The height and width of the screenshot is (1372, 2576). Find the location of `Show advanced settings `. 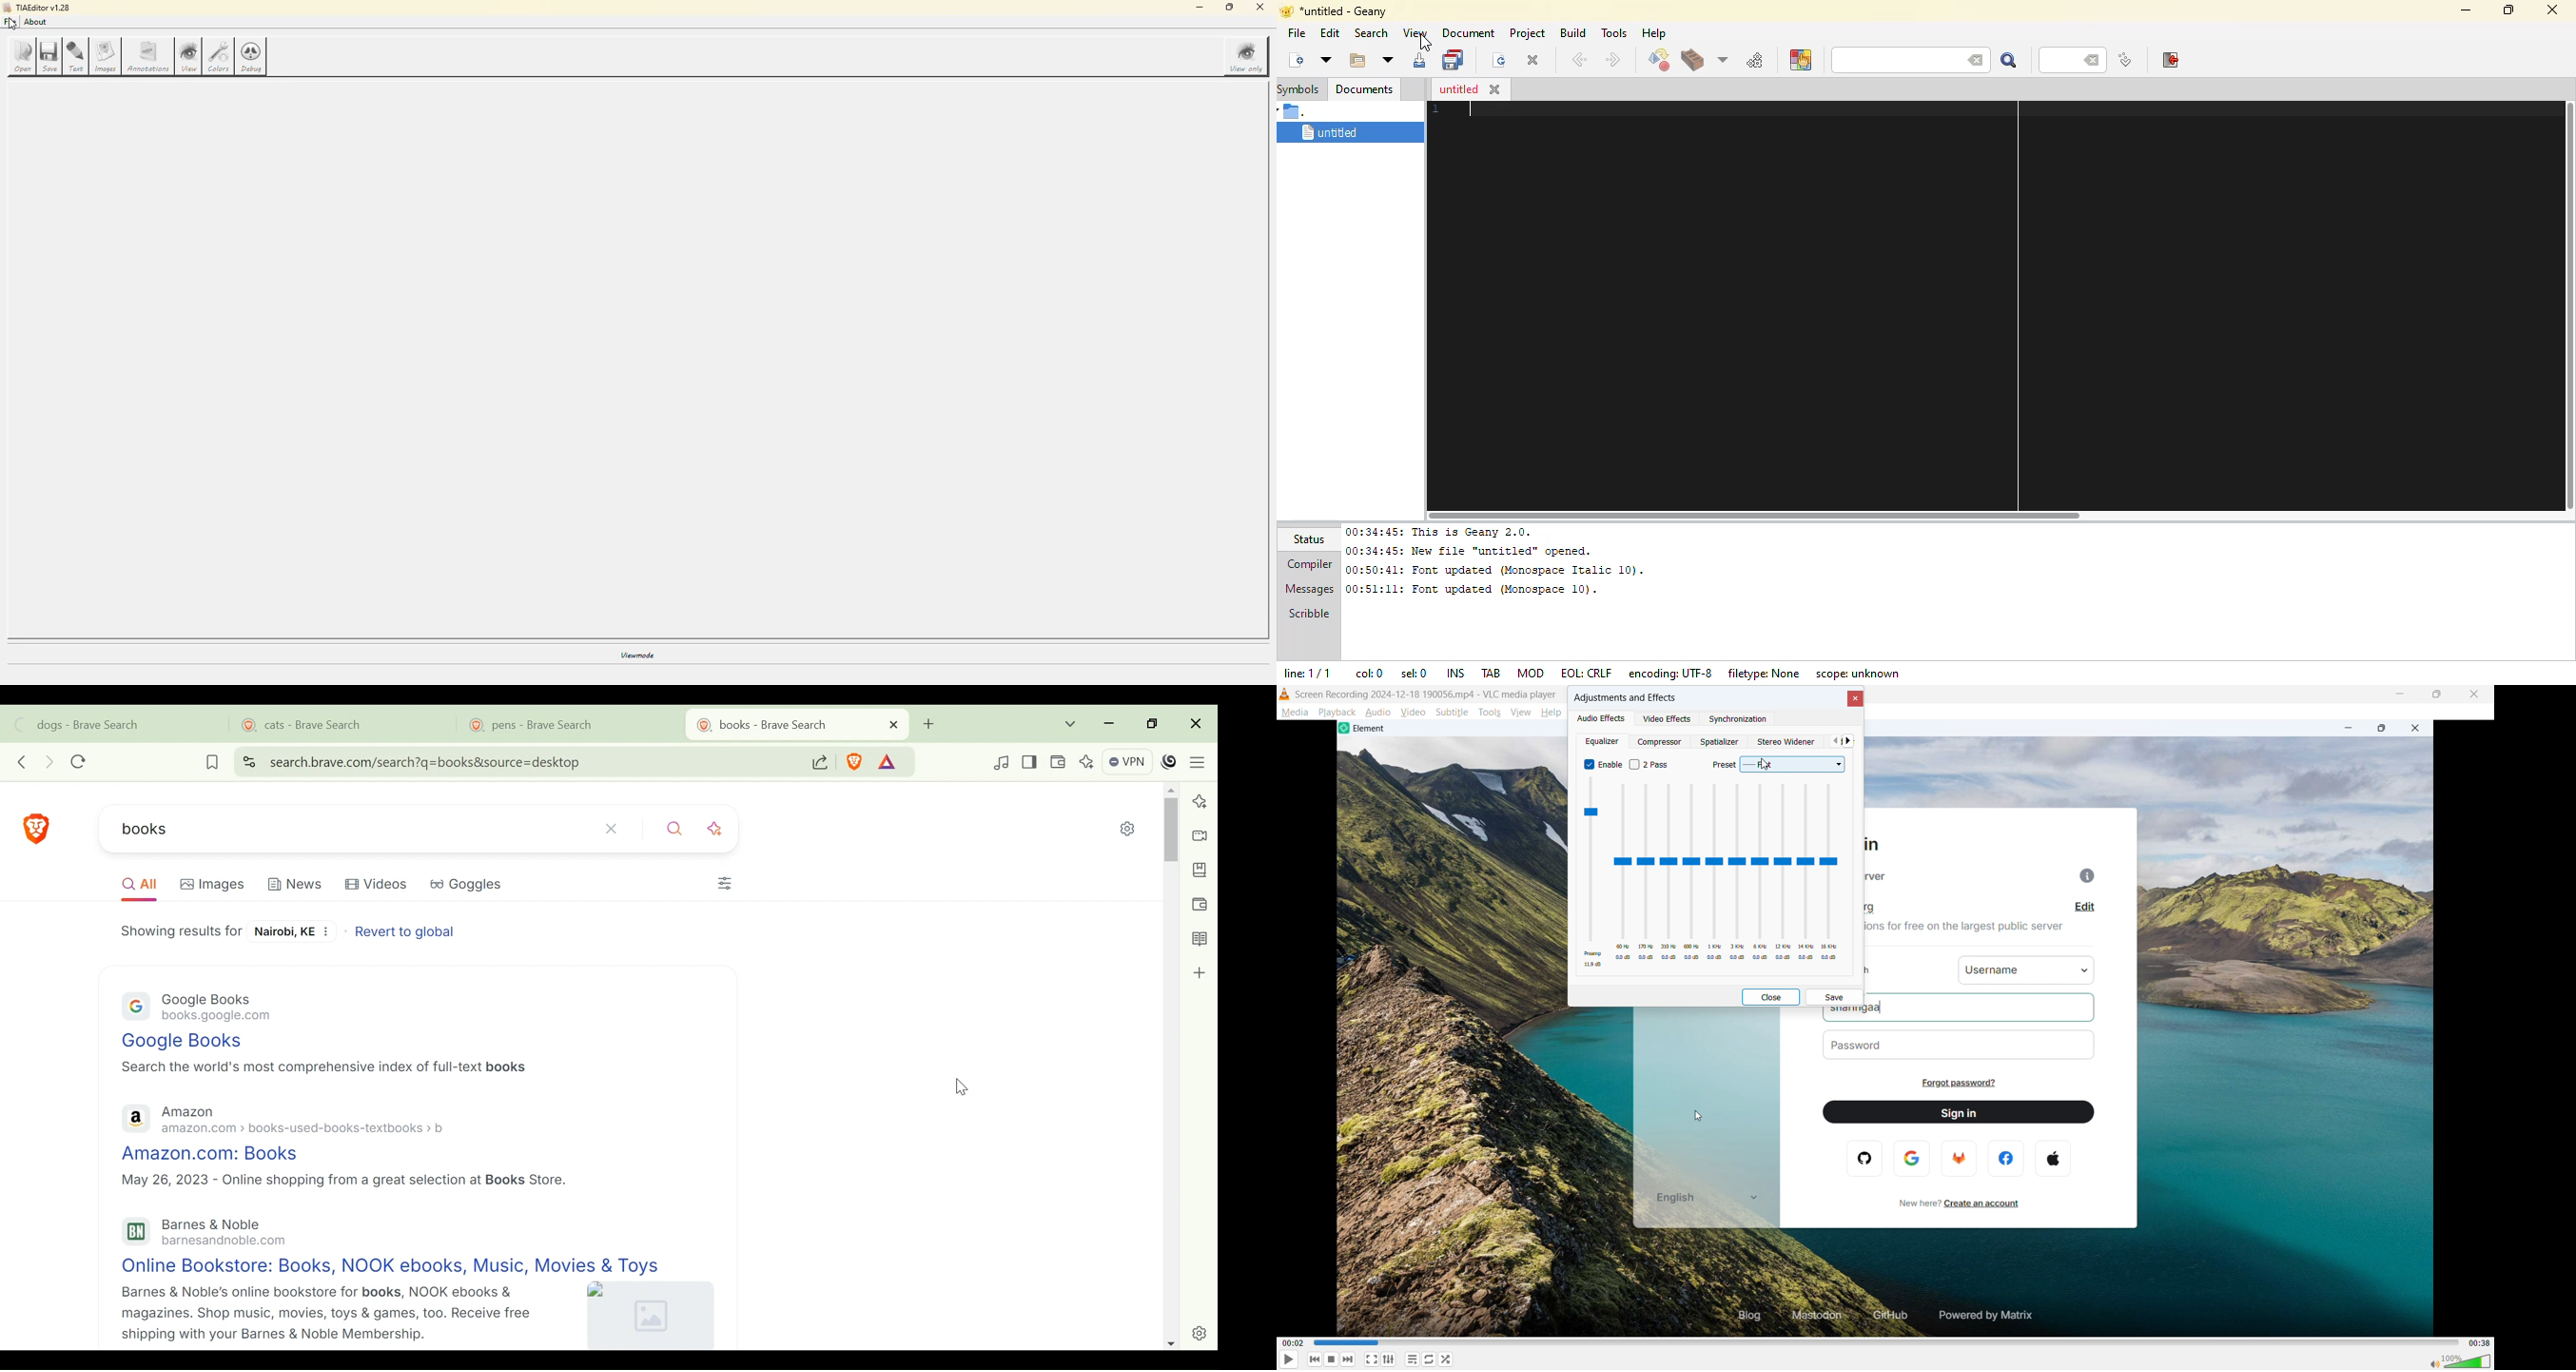

Show advanced settings  is located at coordinates (1389, 1360).